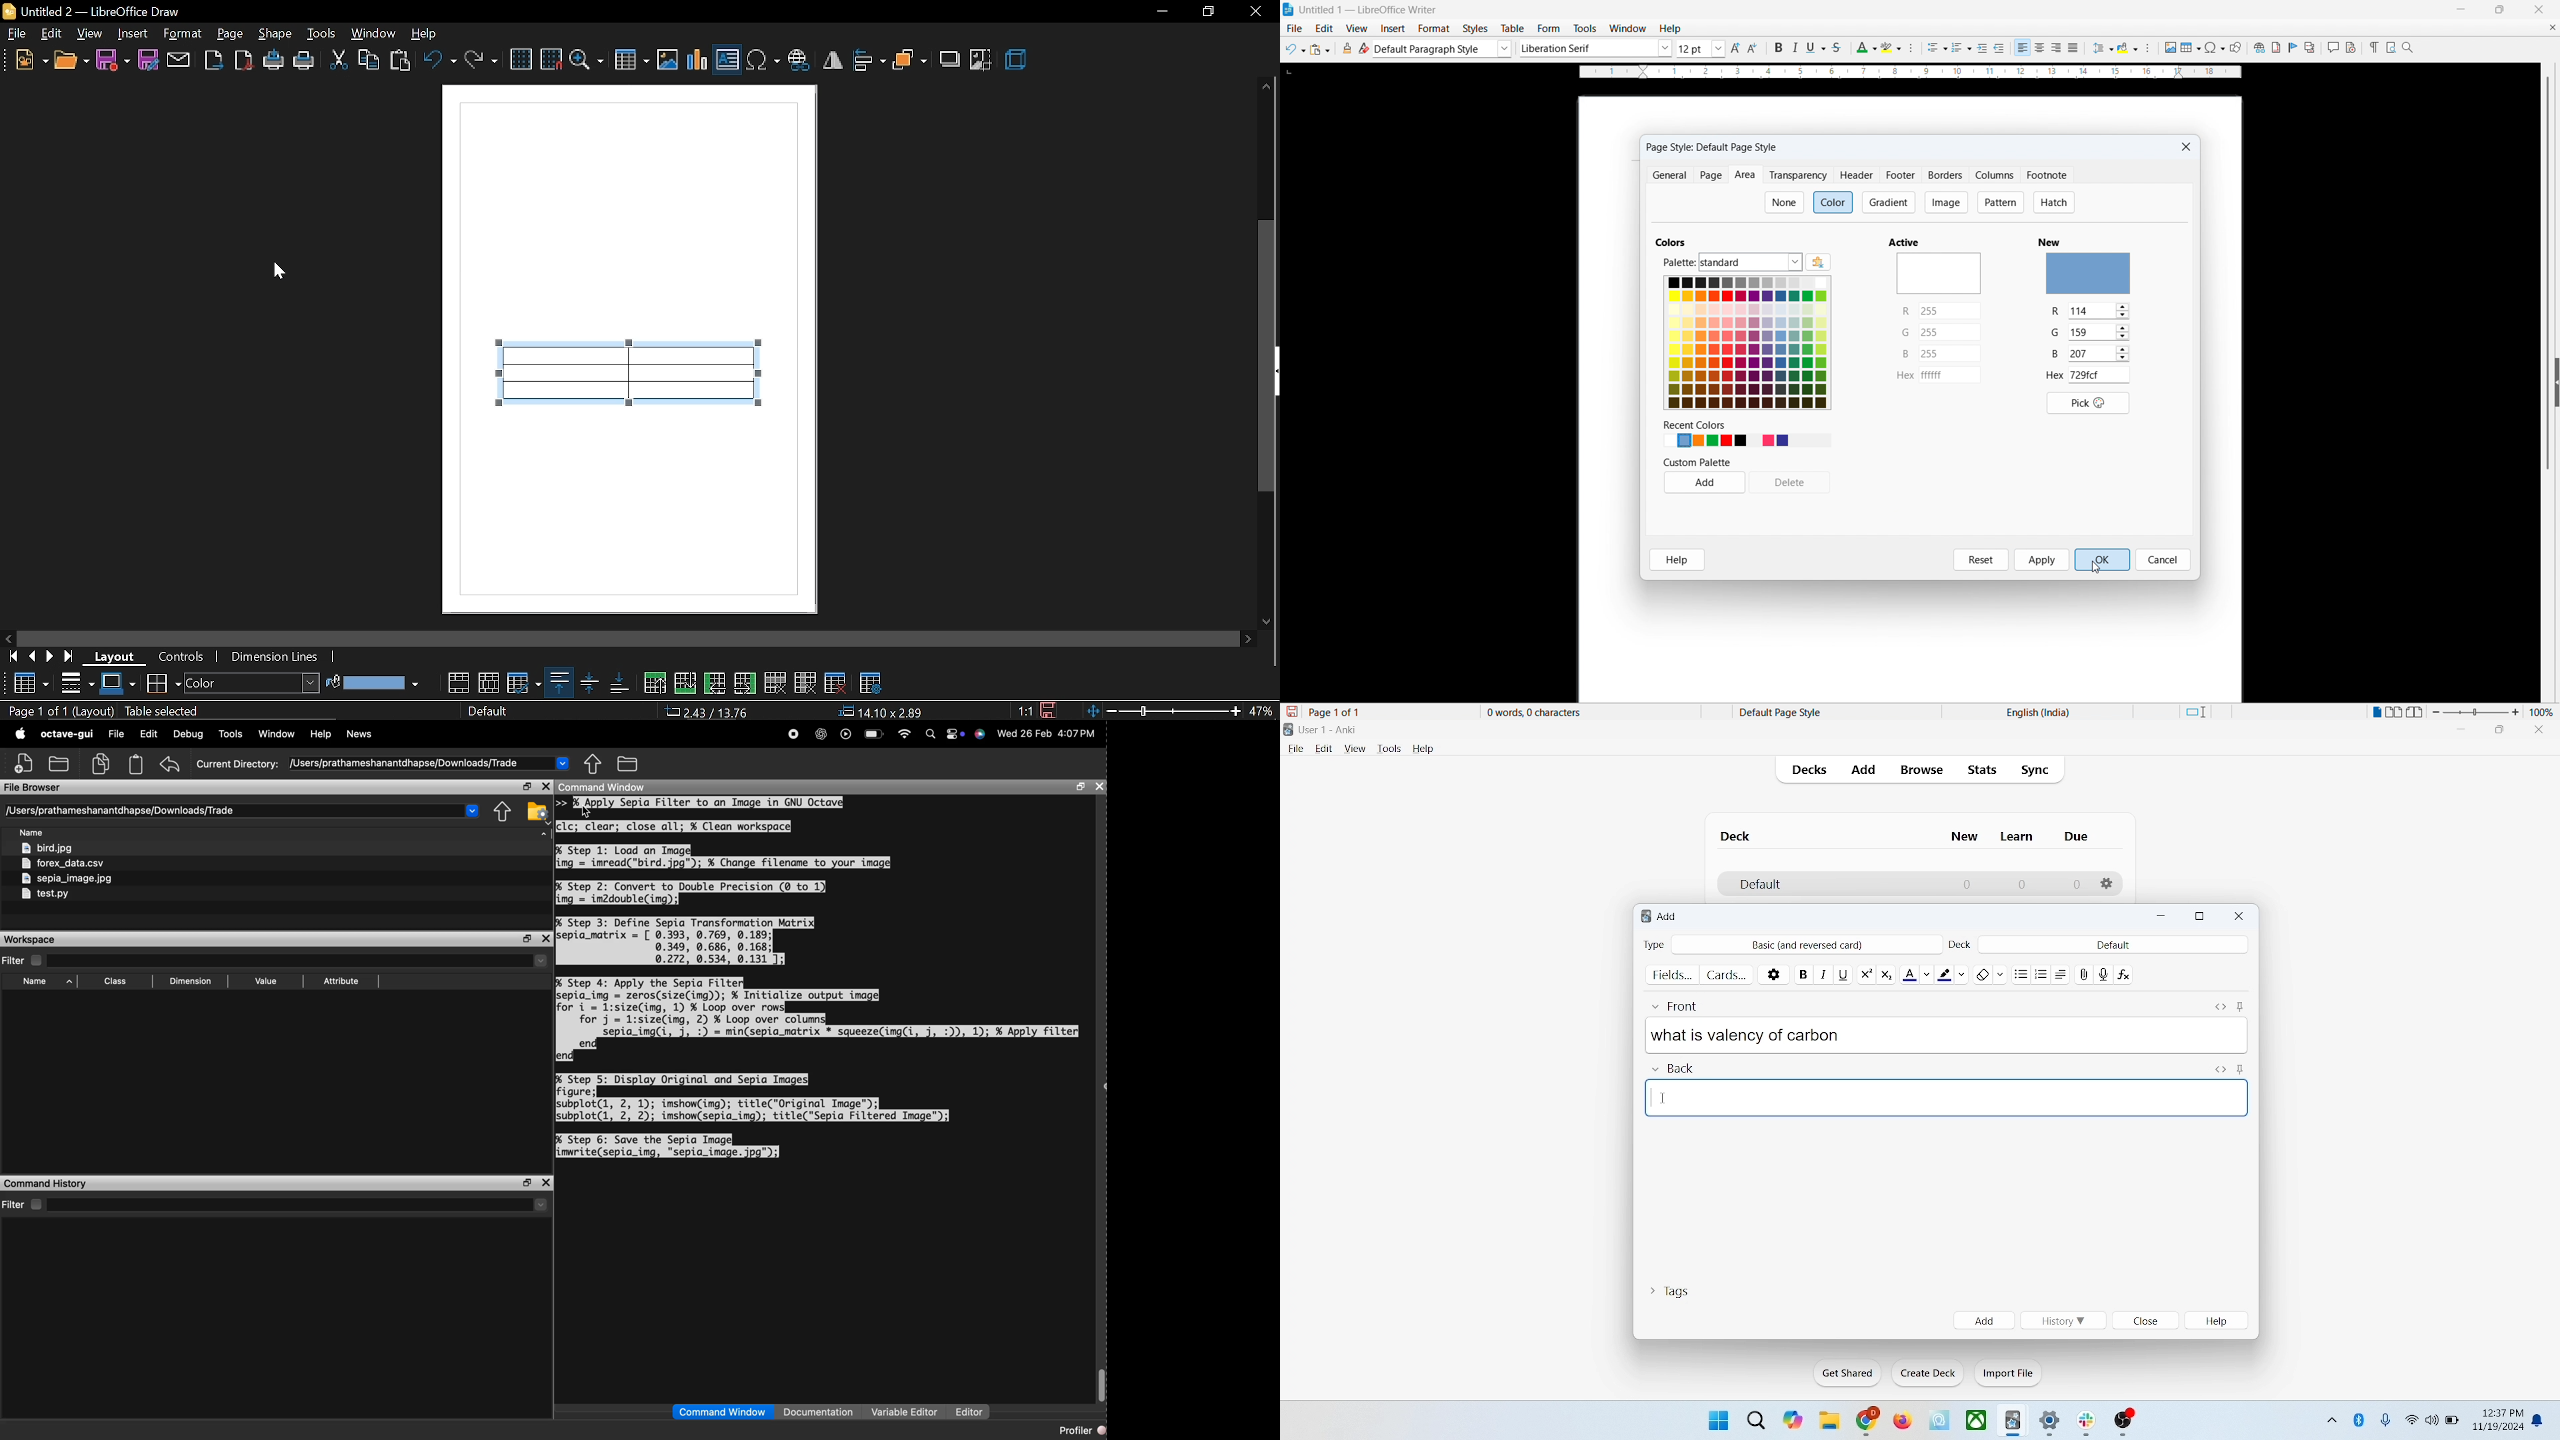  I want to click on get shared, so click(1849, 1374).